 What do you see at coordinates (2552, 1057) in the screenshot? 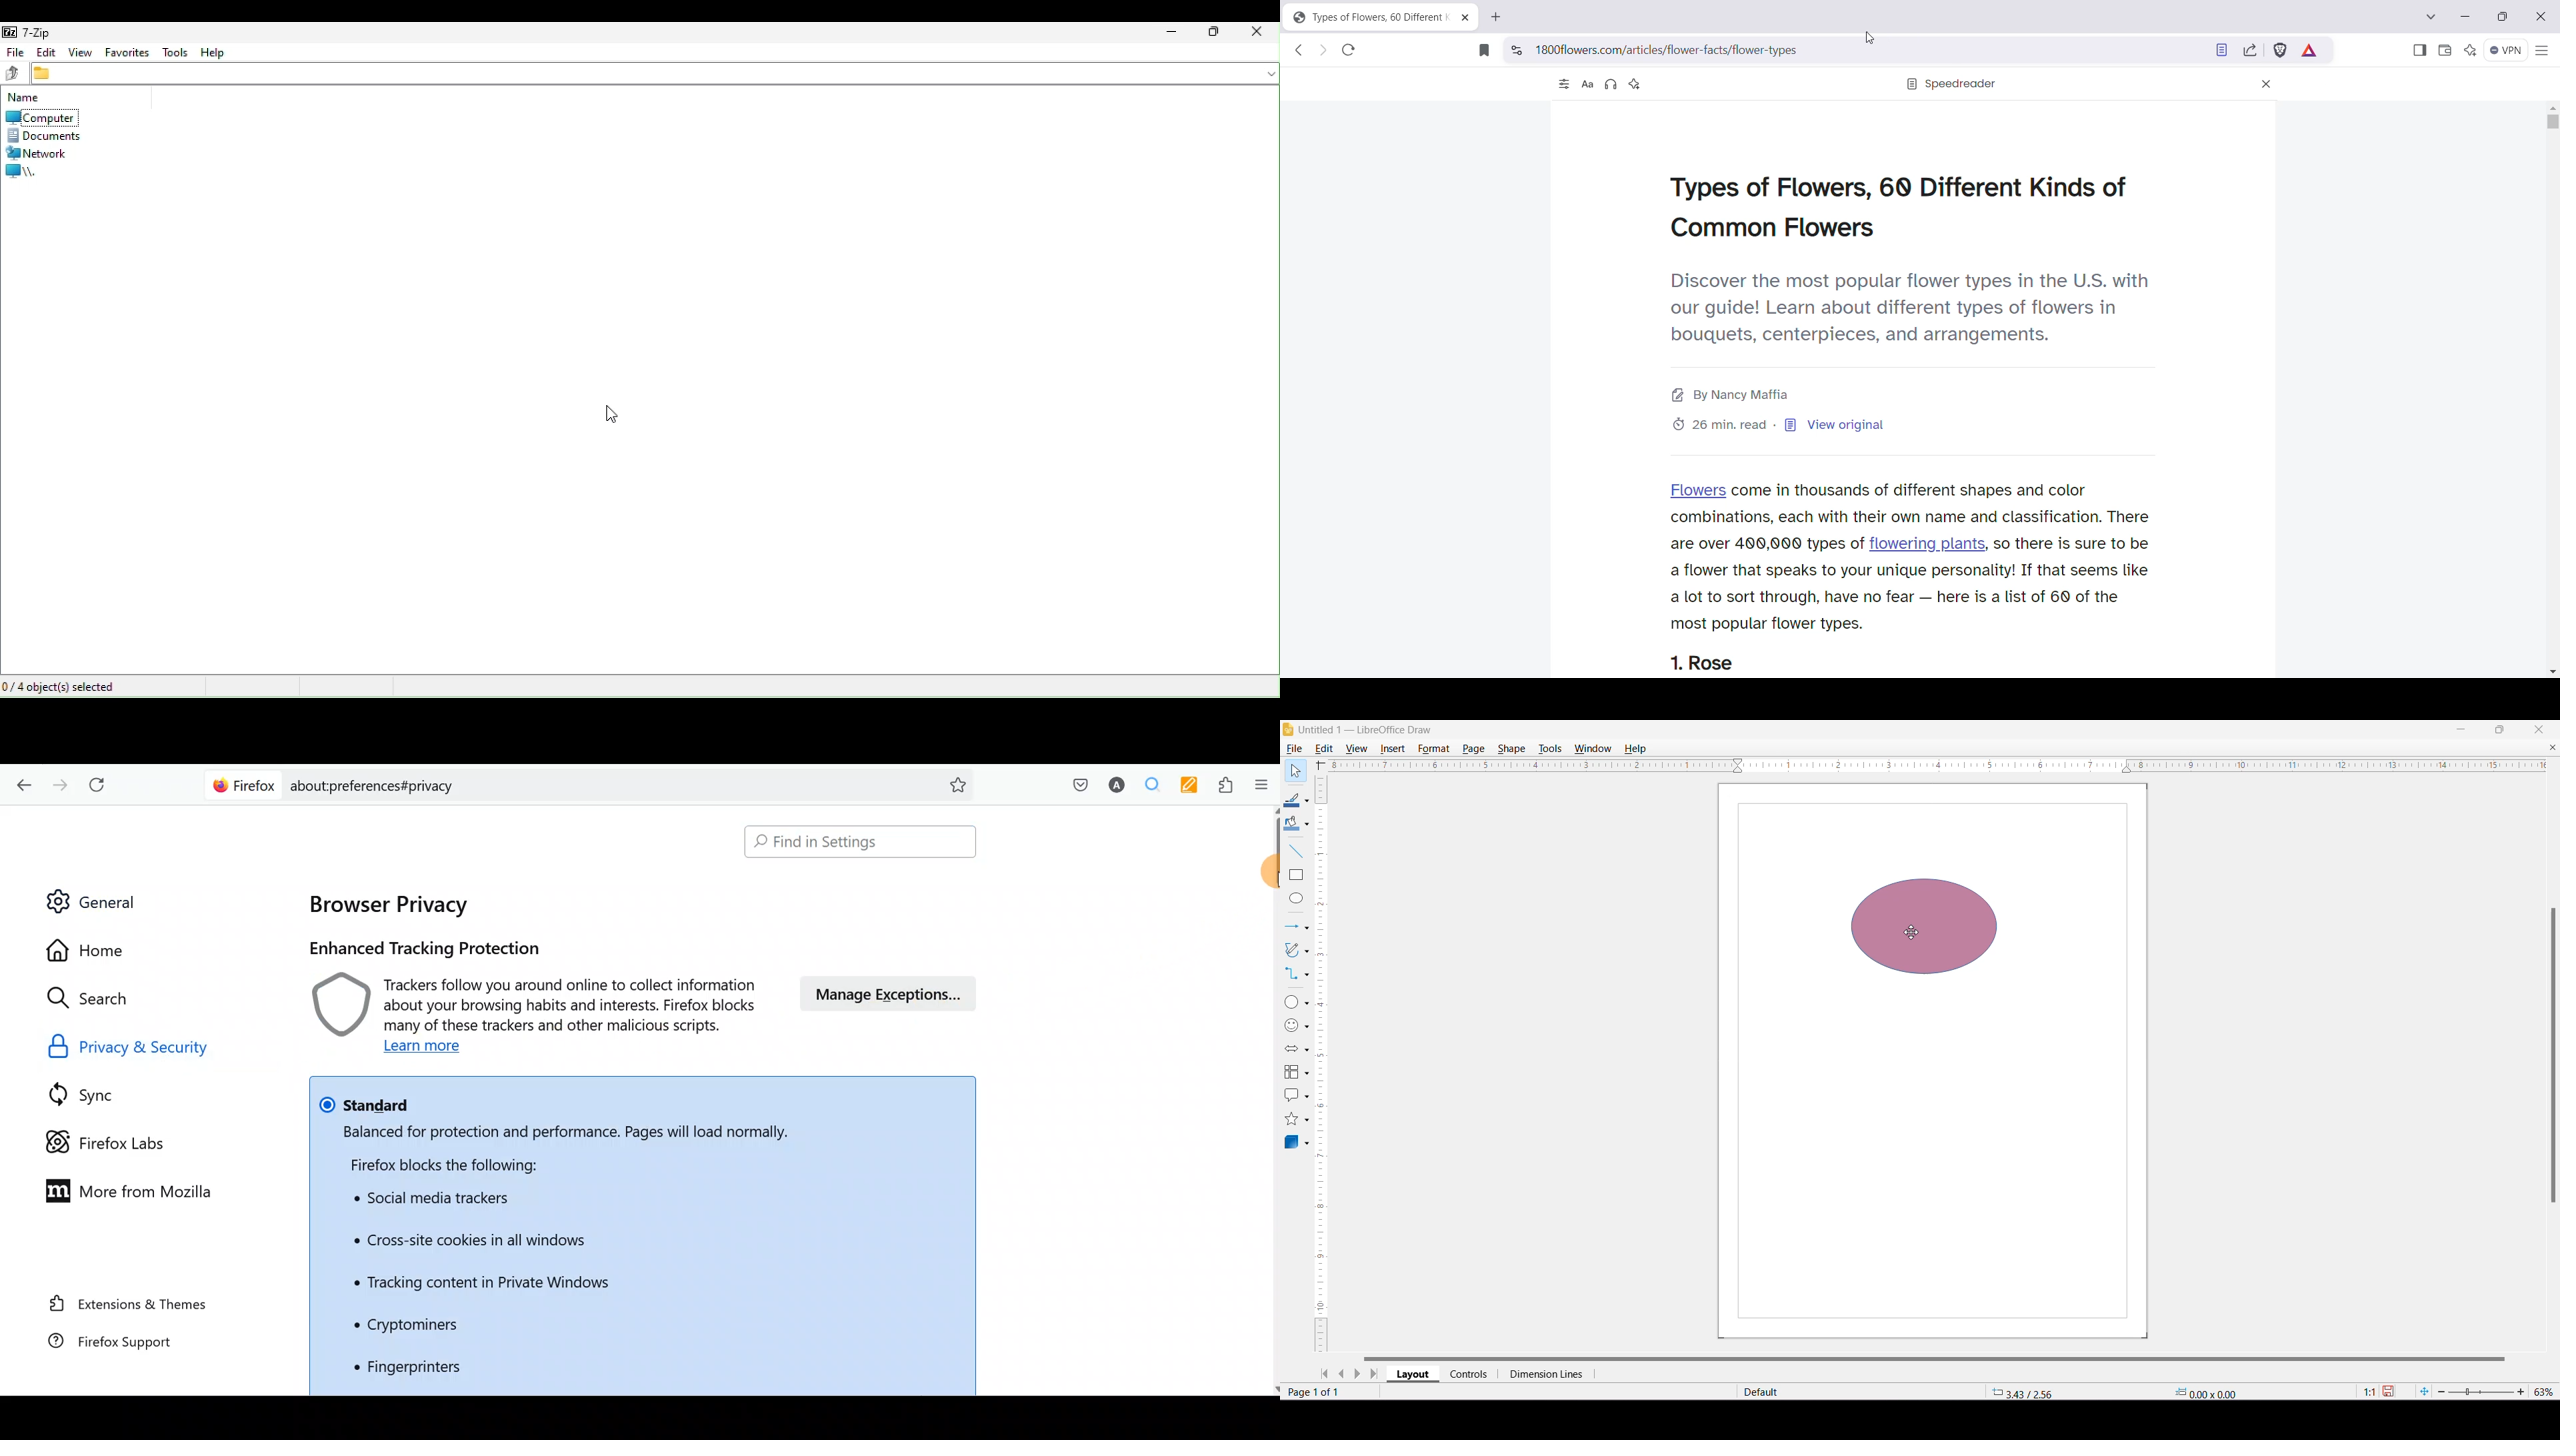
I see `Vertical Scroll Bar` at bounding box center [2552, 1057].